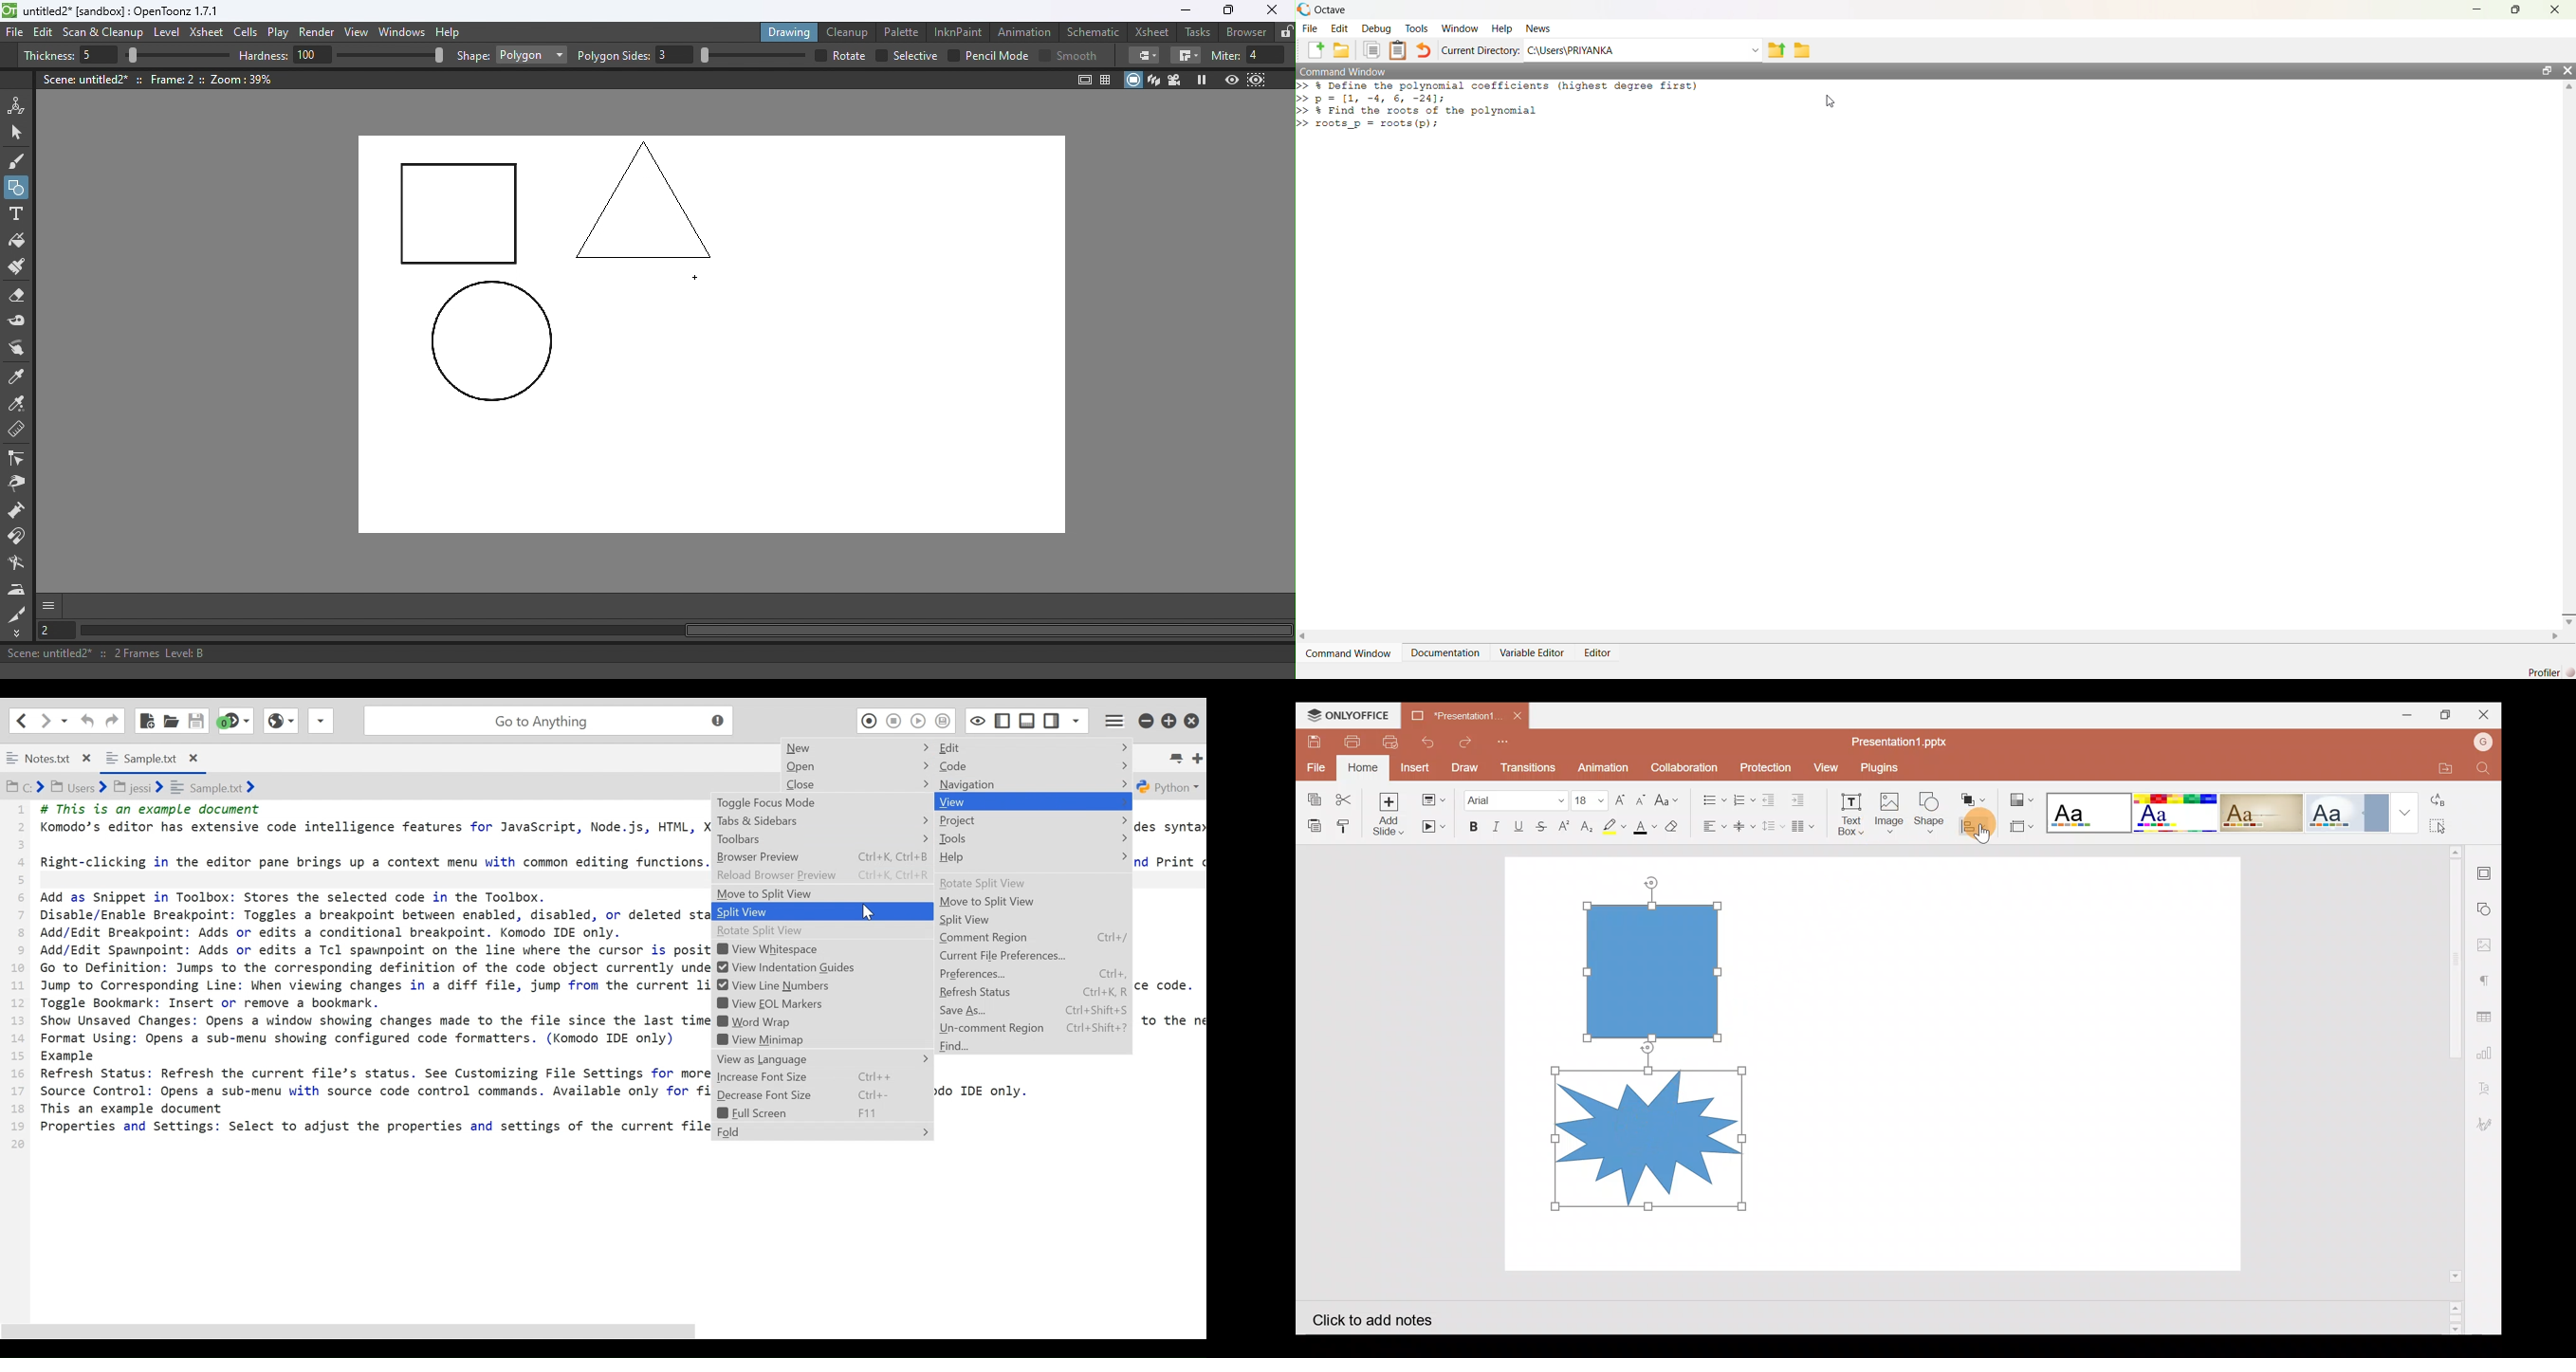 The height and width of the screenshot is (1372, 2576). Describe the element at coordinates (2409, 813) in the screenshot. I see `More` at that location.